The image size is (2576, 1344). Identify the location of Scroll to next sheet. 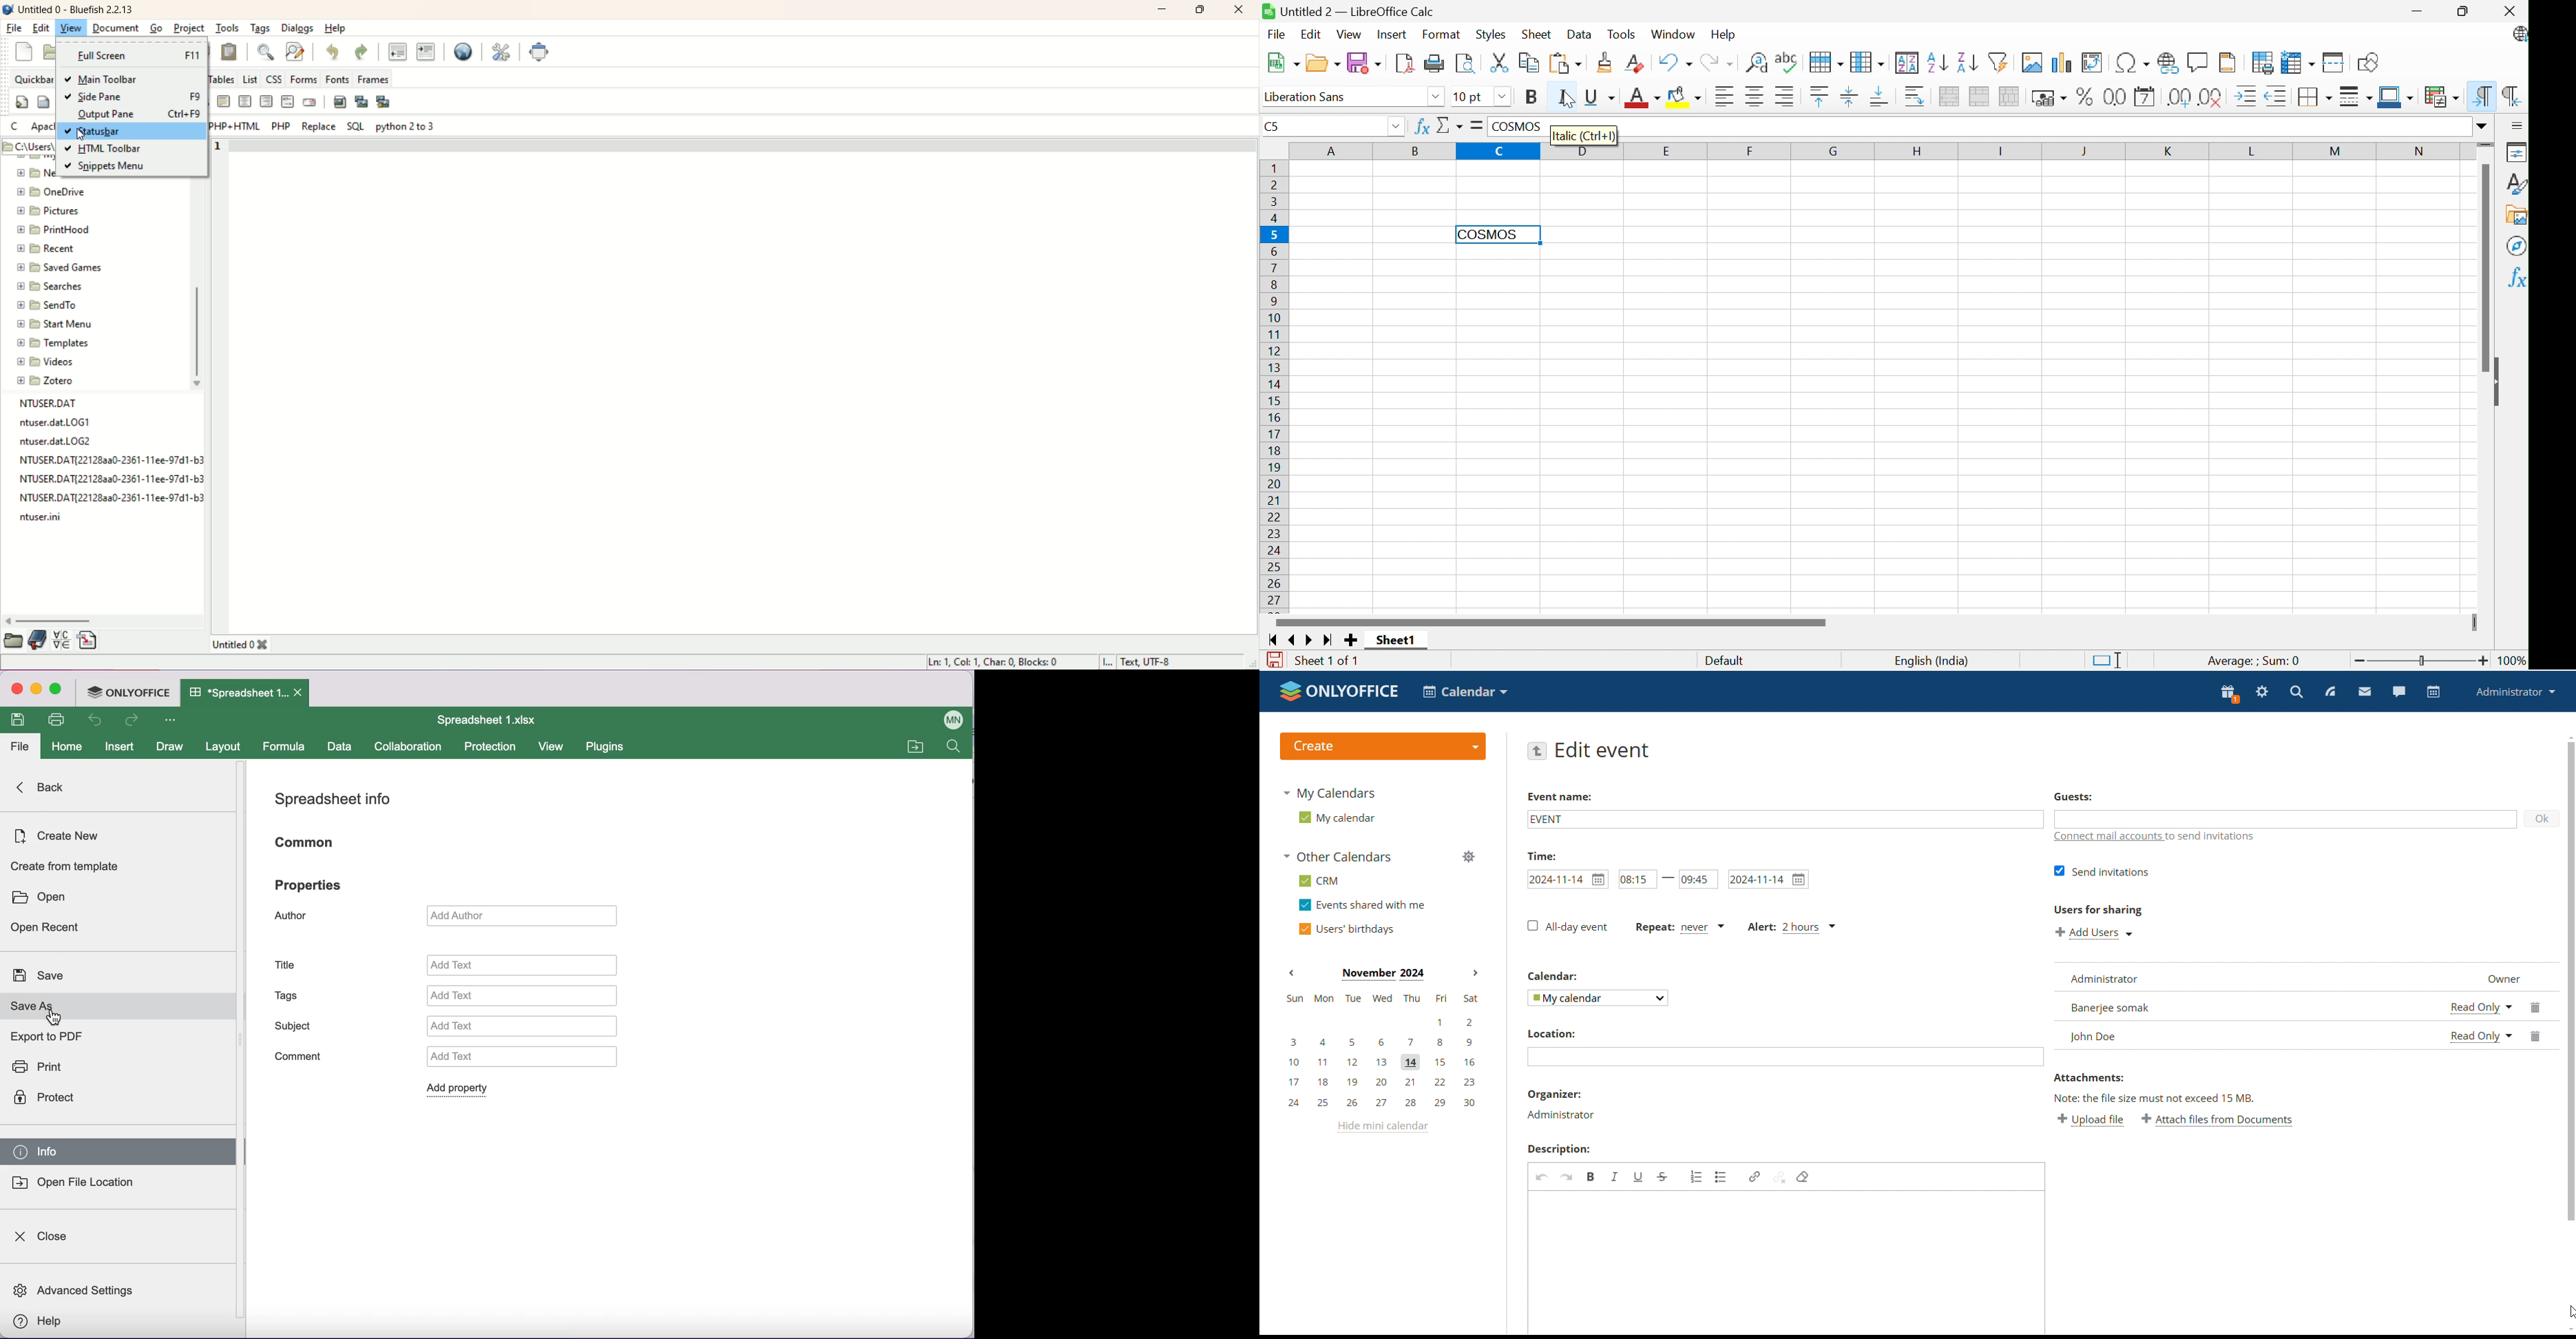
(1312, 640).